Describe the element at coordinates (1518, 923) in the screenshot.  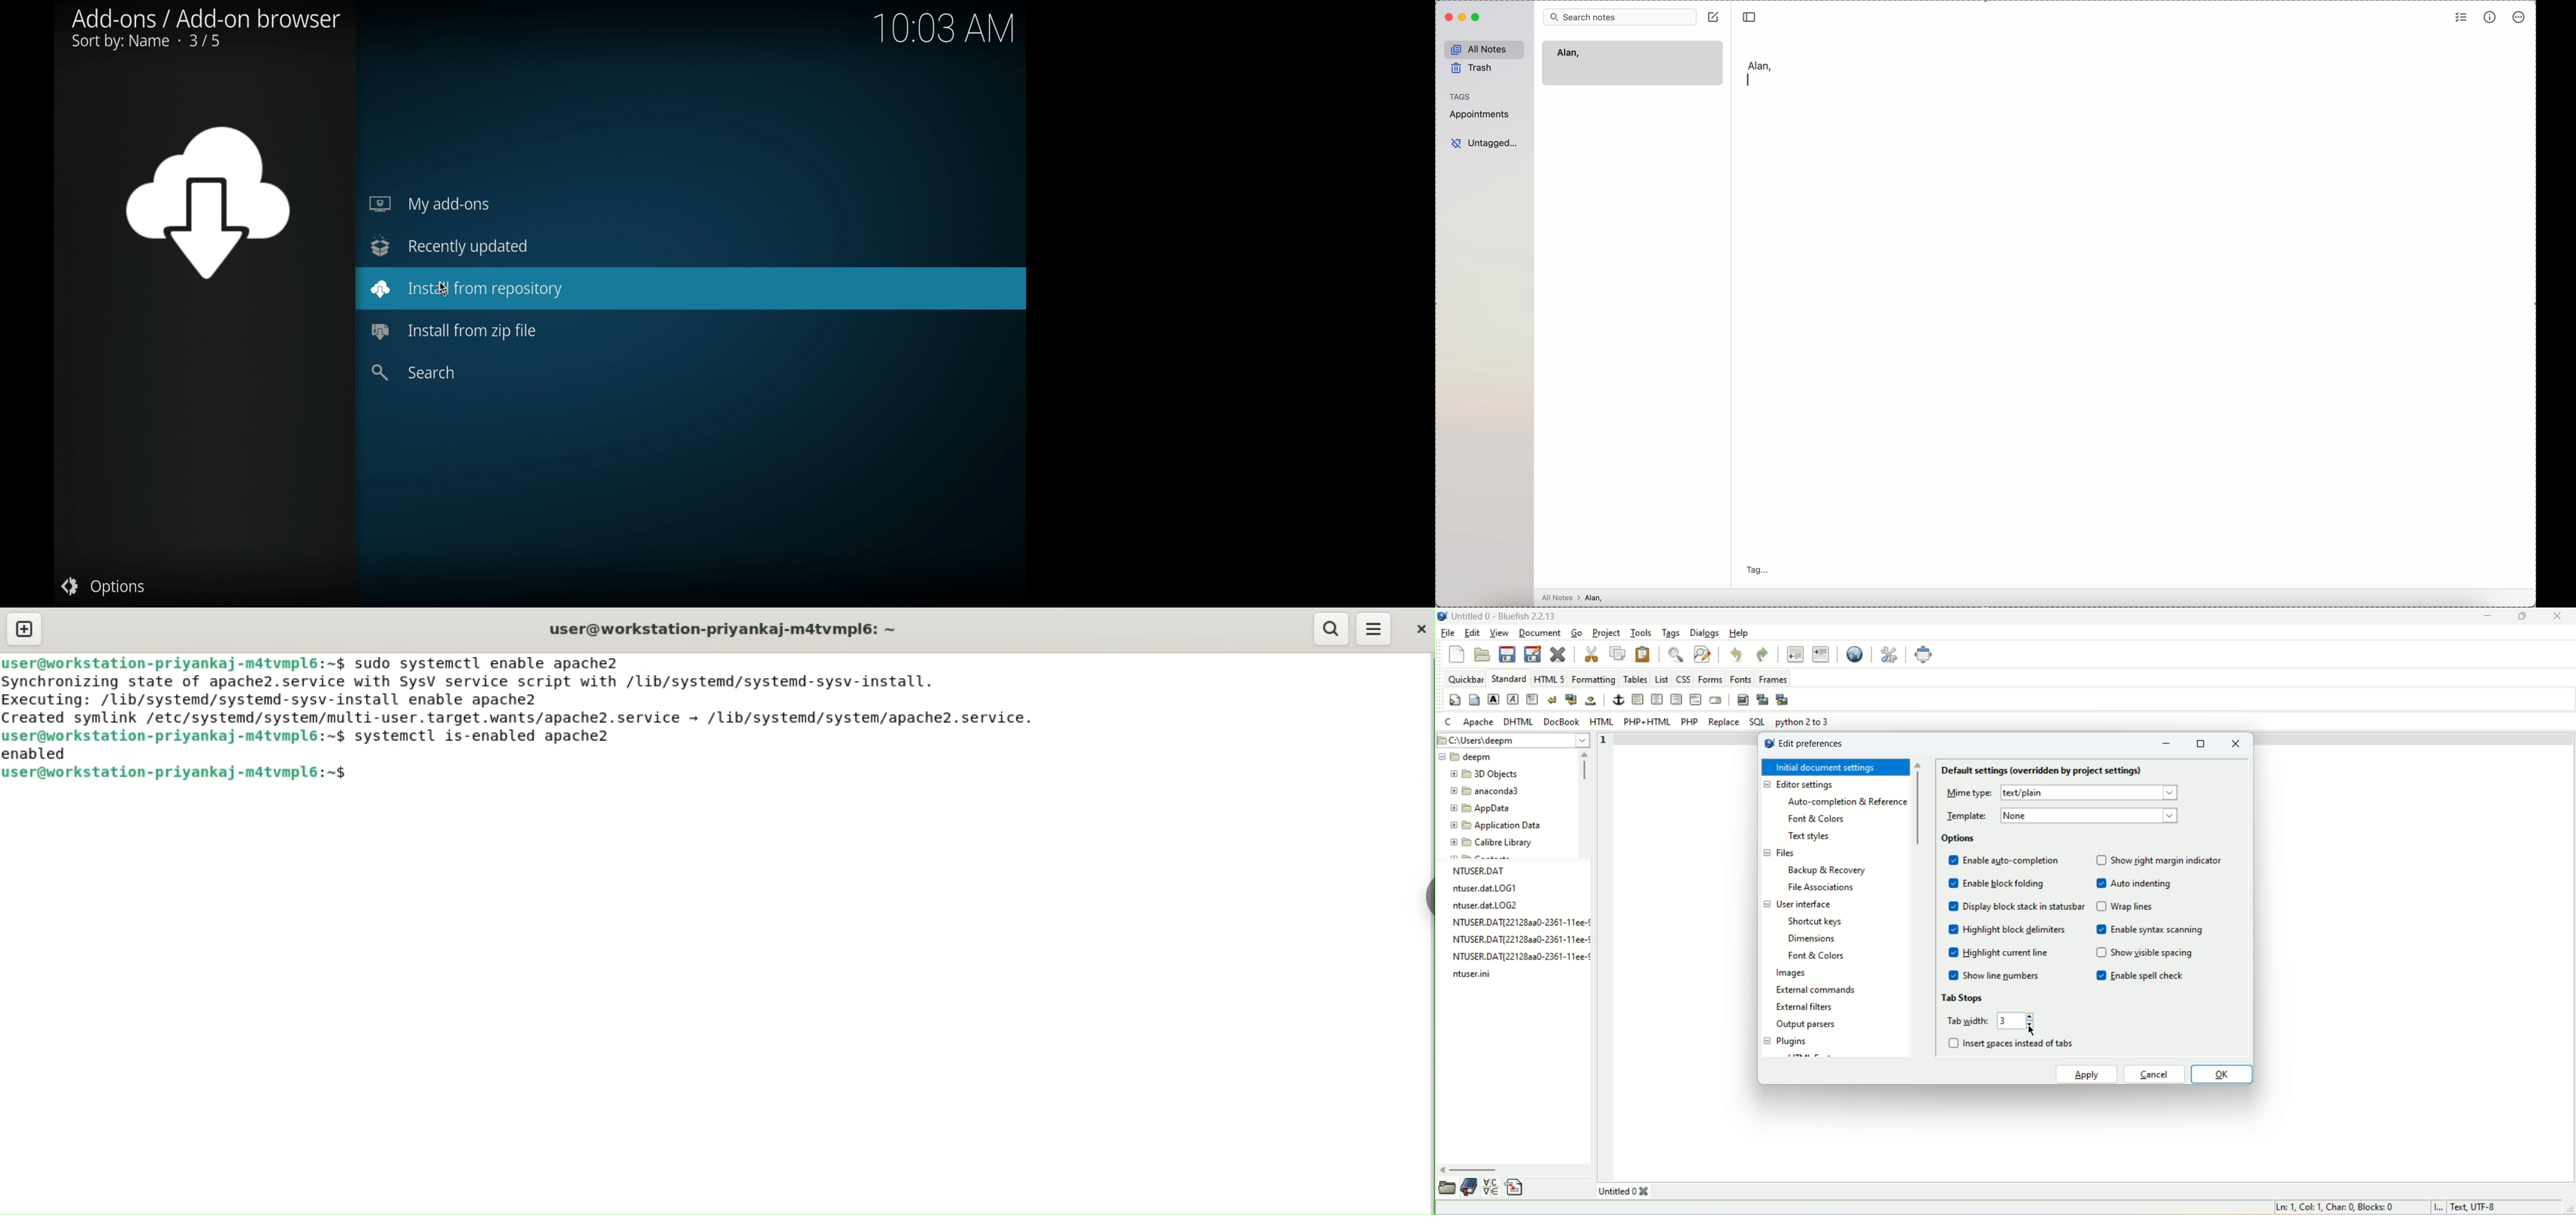
I see `NTUSER.DAT{22128aa0-2361-11ee-¢` at that location.